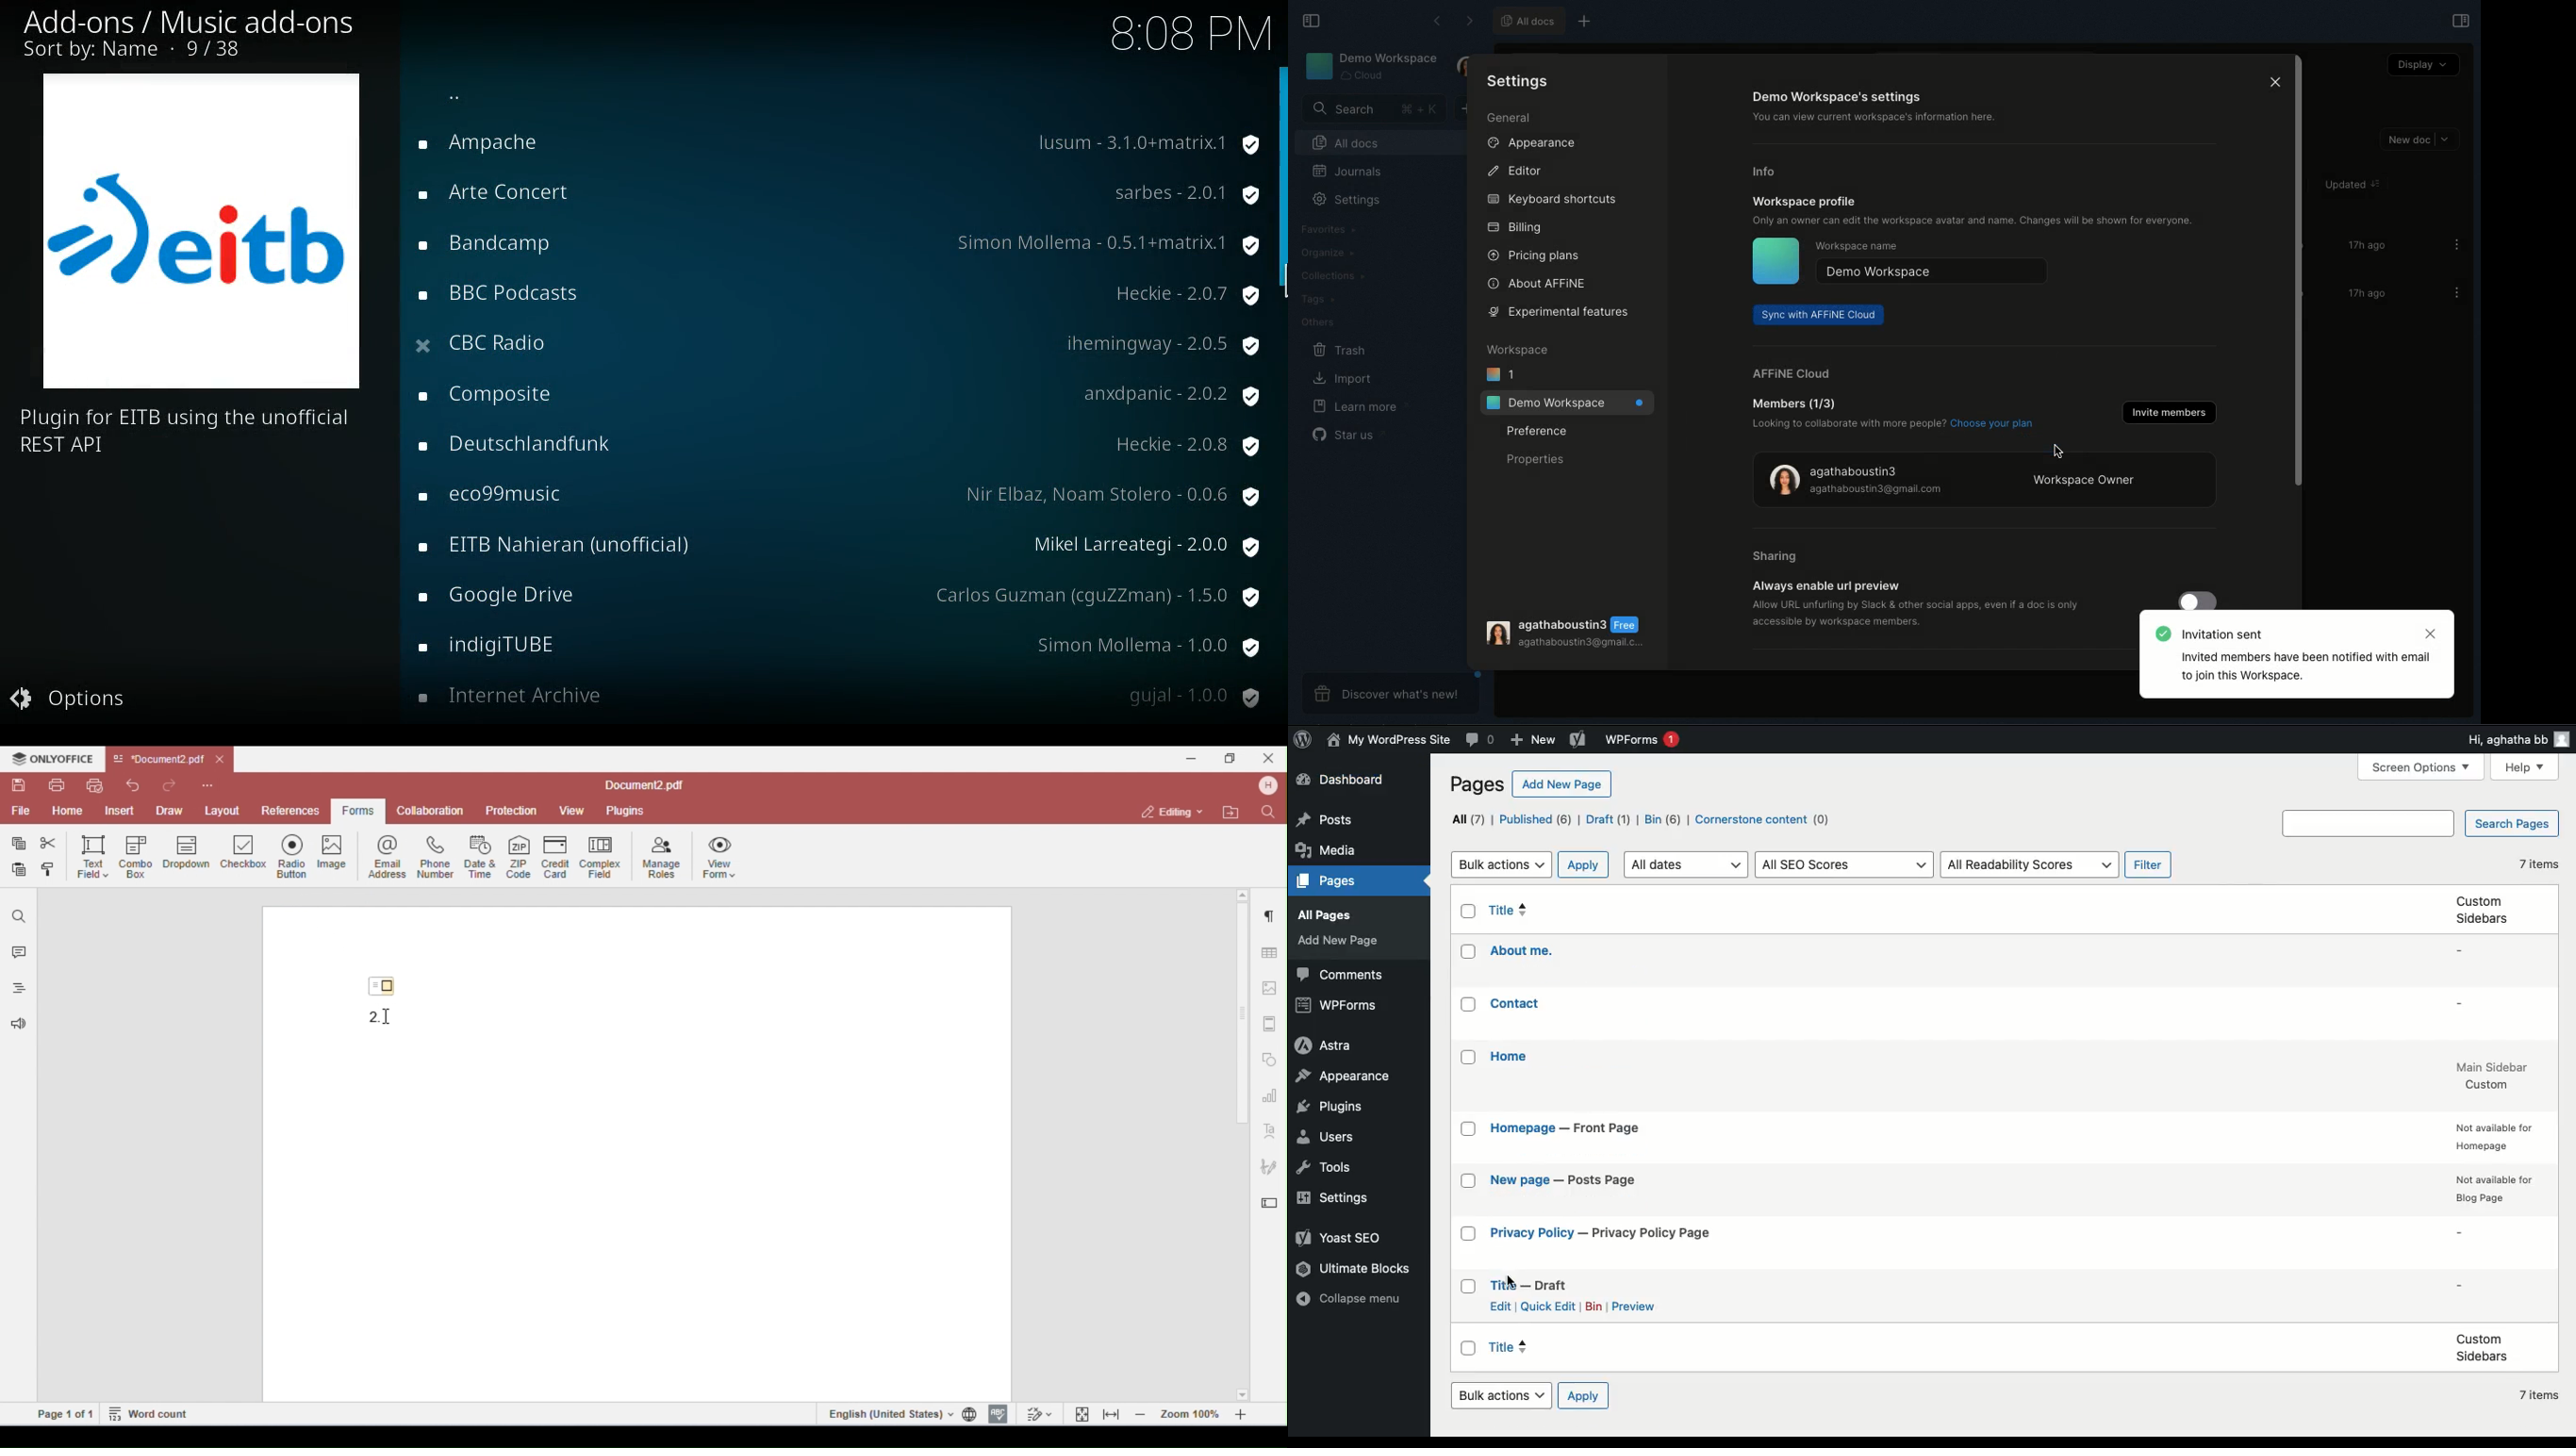 The height and width of the screenshot is (1456, 2576). Describe the element at coordinates (1357, 1270) in the screenshot. I see `Ultimate blocks` at that location.